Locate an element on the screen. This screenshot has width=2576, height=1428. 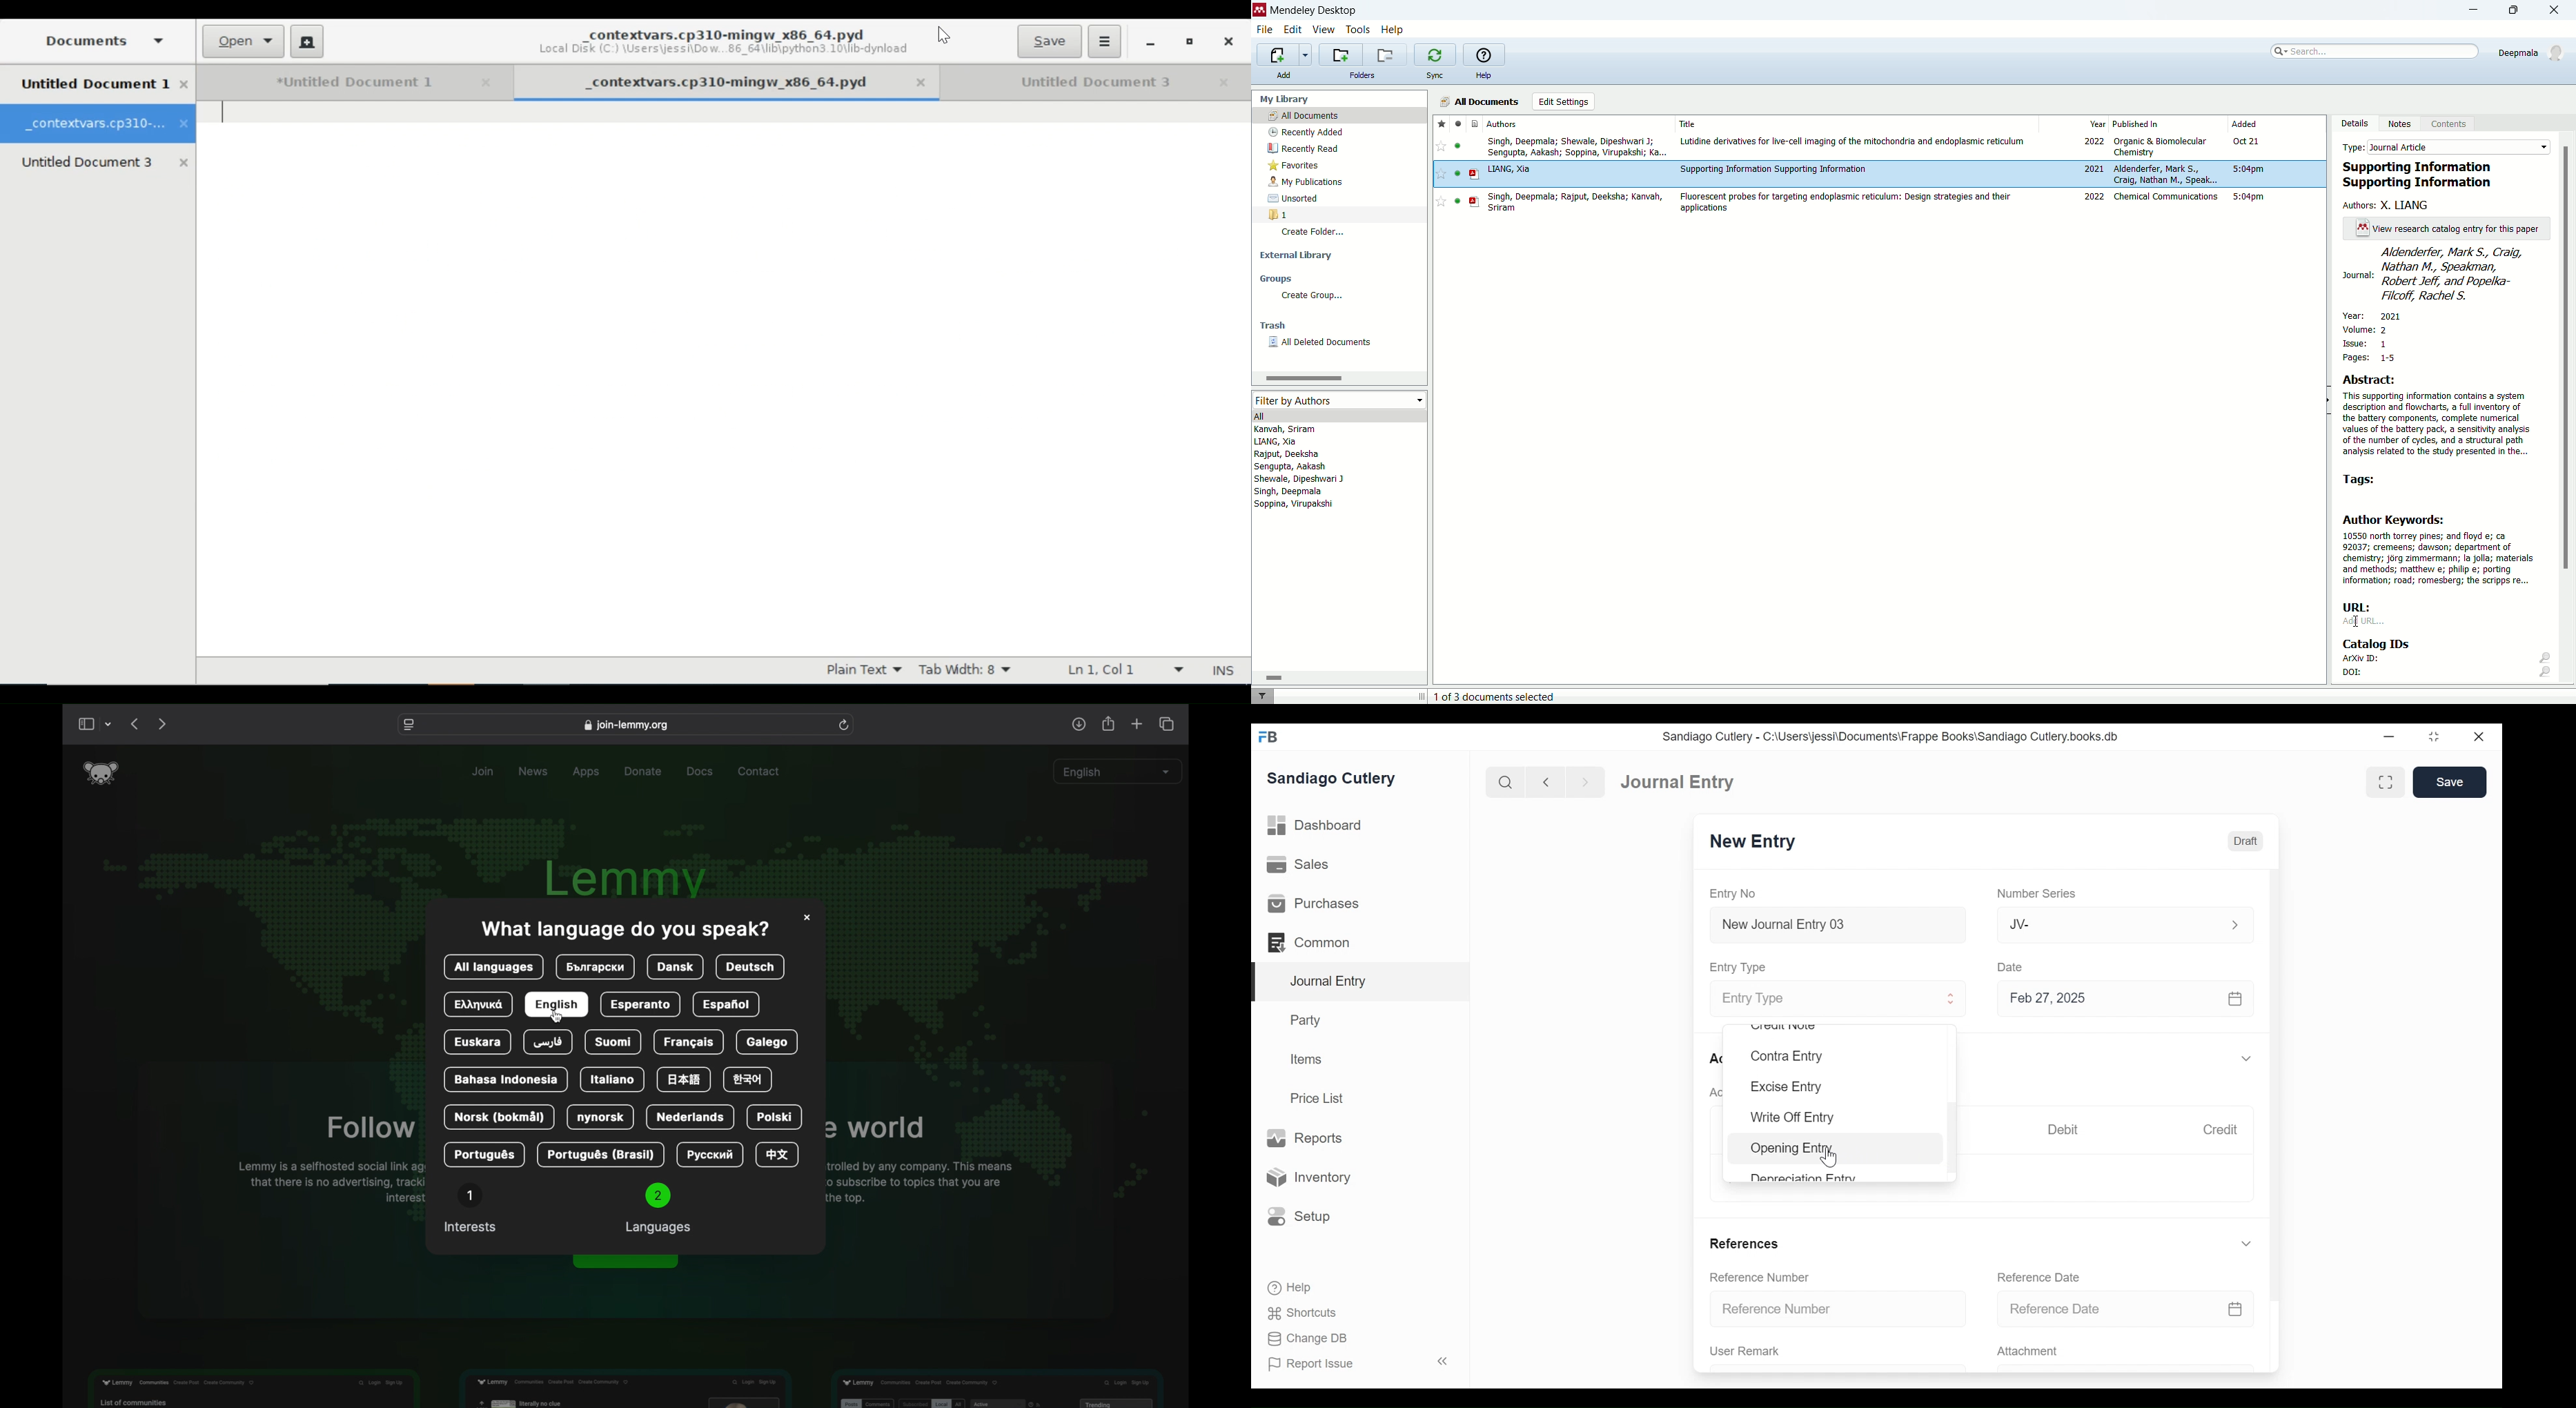
DOI: is located at coordinates (2447, 675).